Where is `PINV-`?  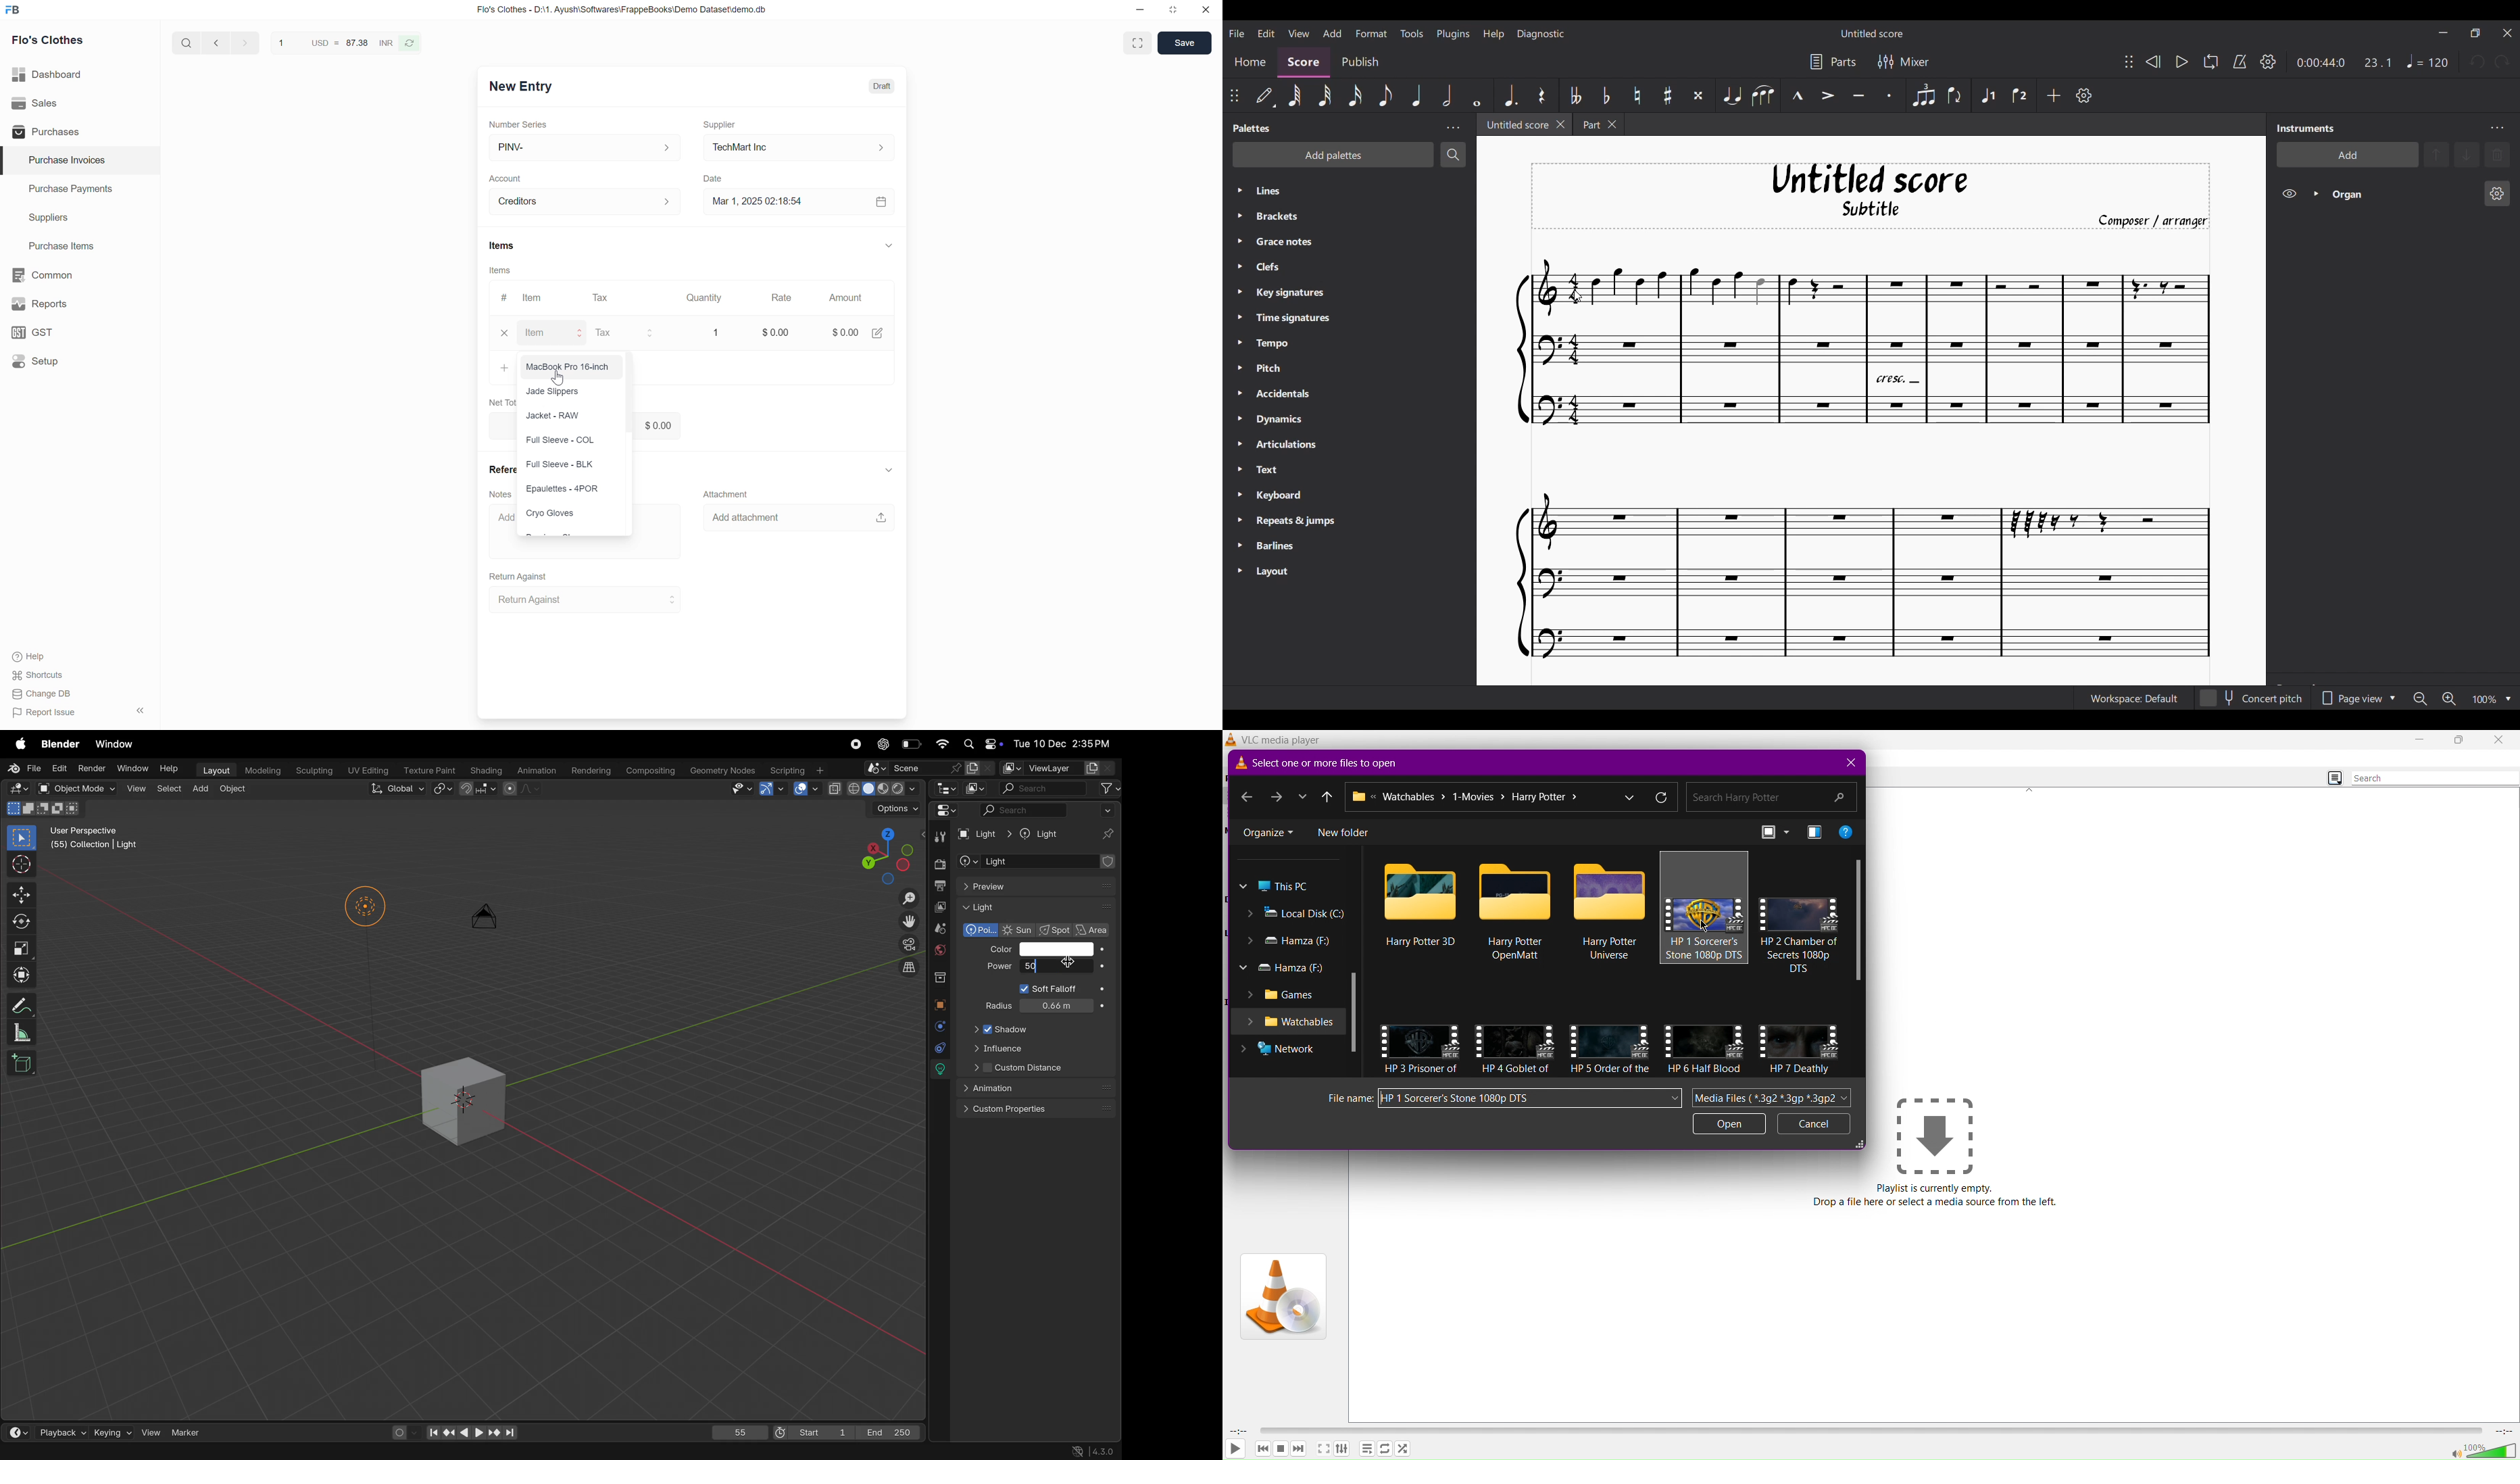
PINV- is located at coordinates (584, 148).